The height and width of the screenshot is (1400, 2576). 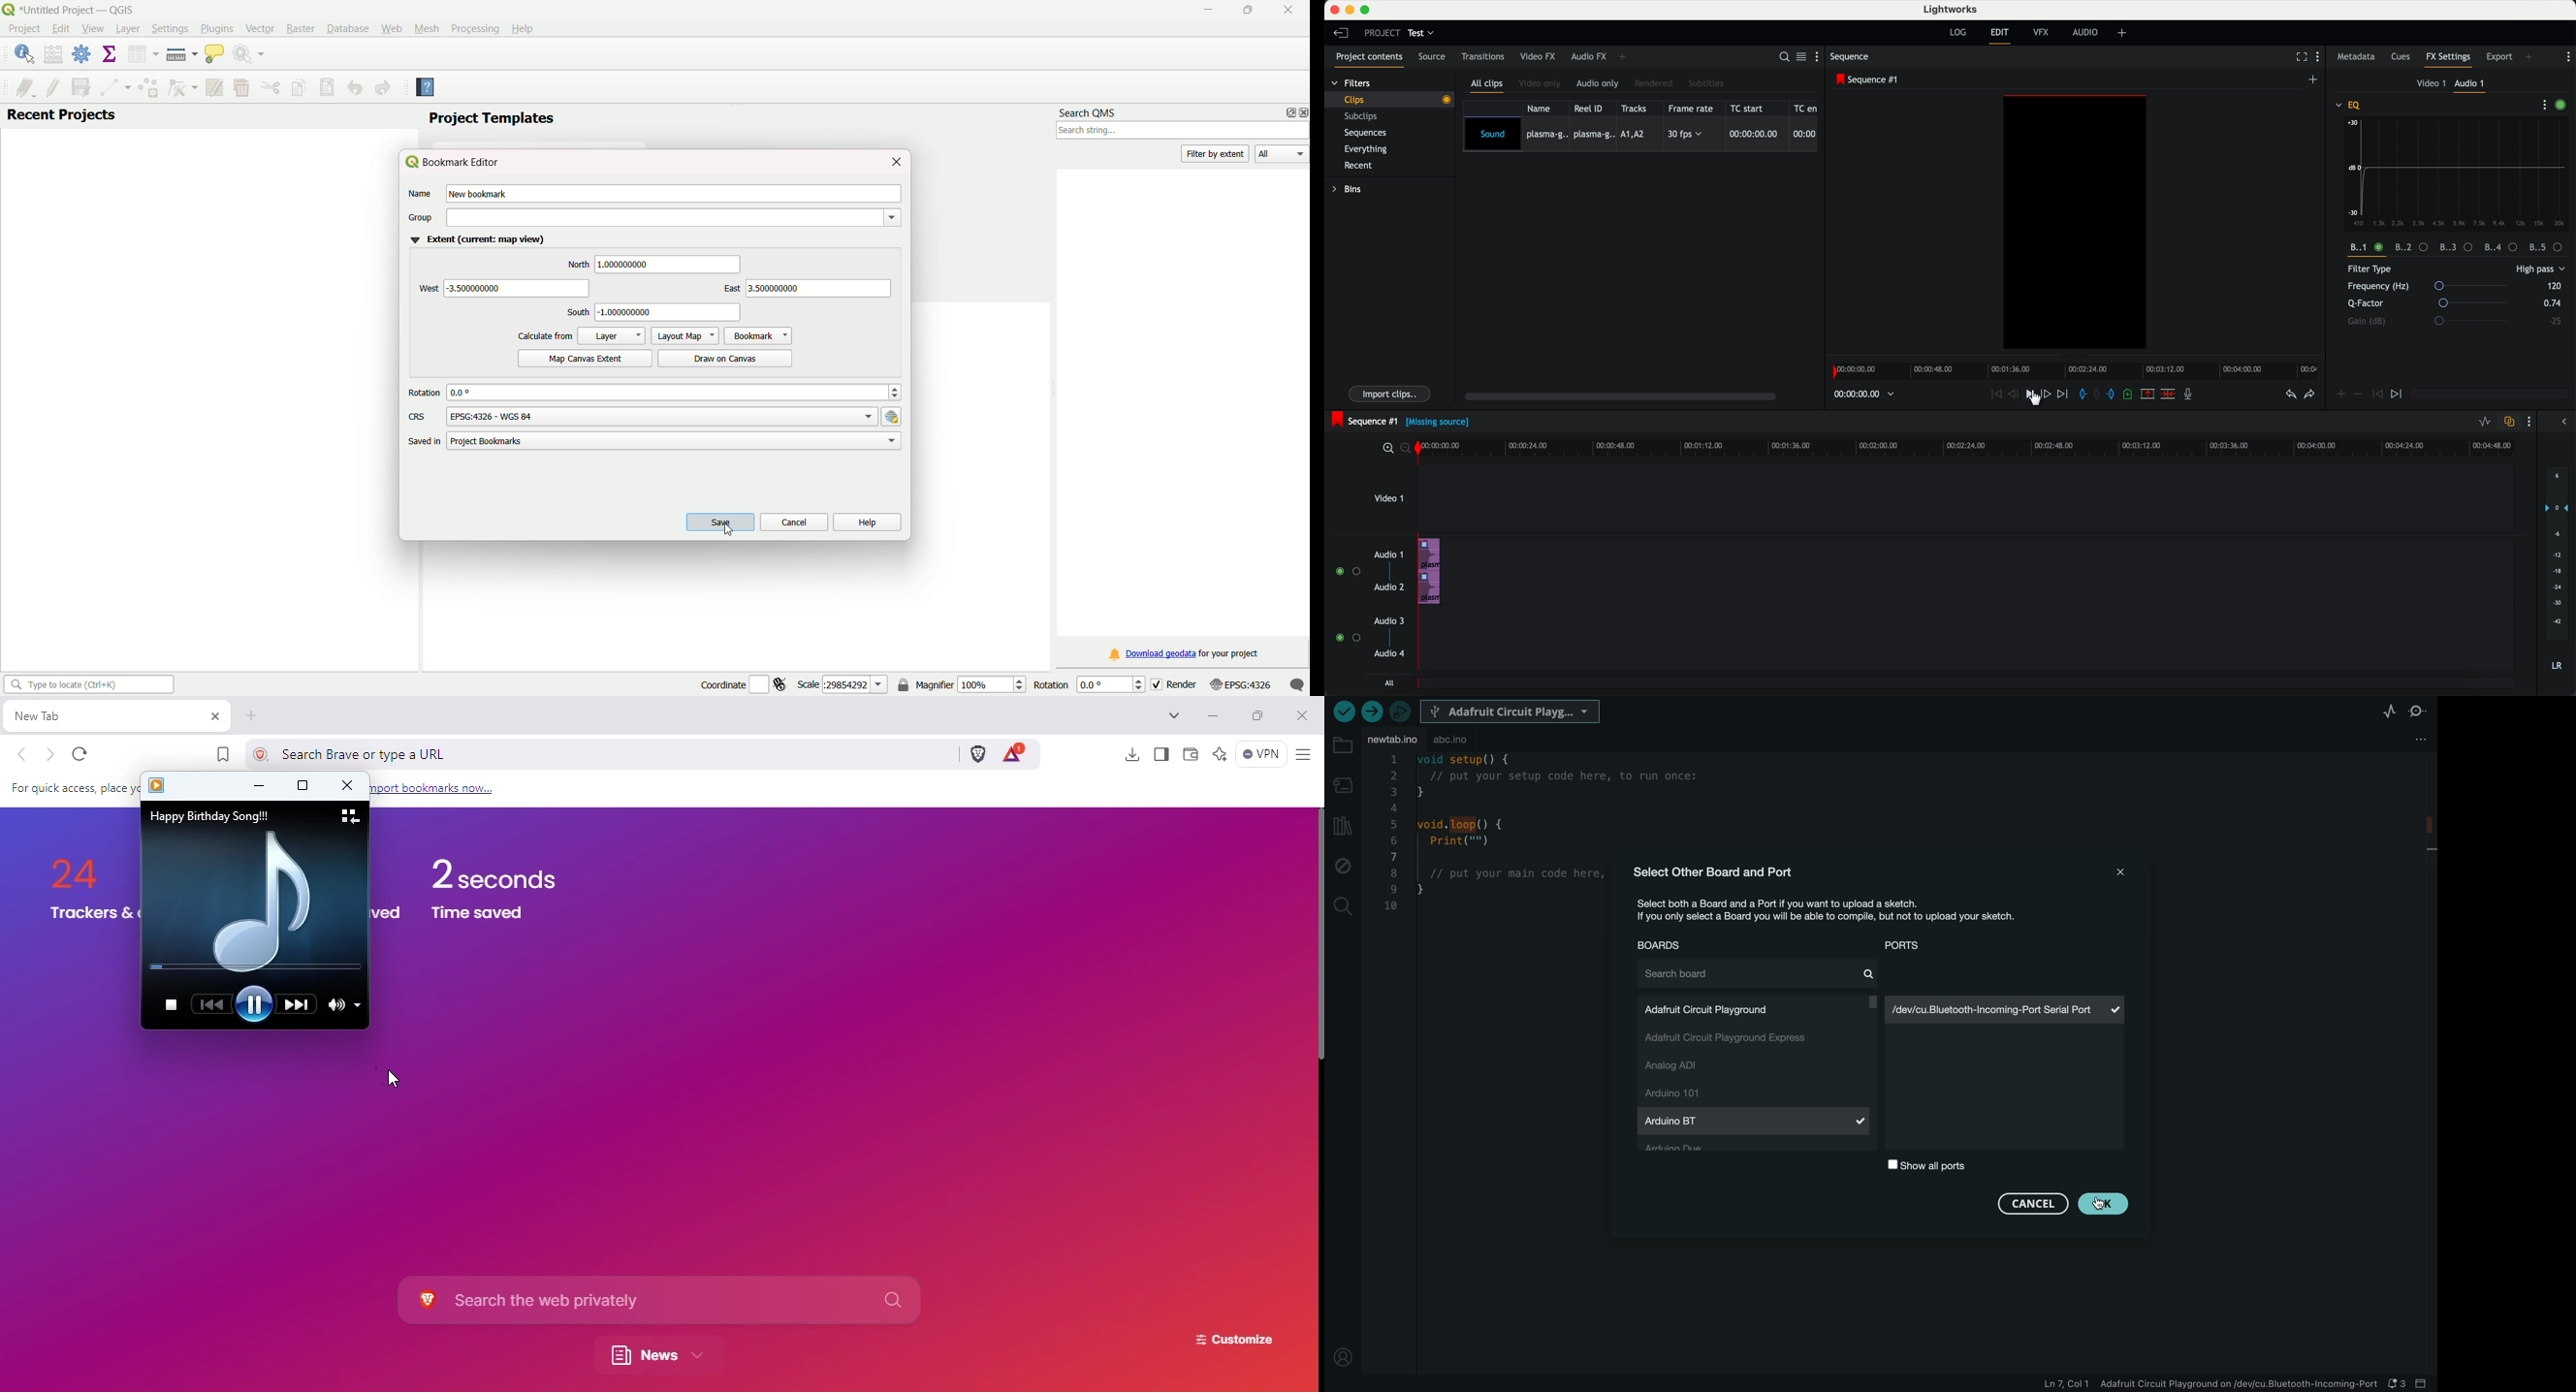 What do you see at coordinates (1430, 571) in the screenshot?
I see `audio with effect applied` at bounding box center [1430, 571].